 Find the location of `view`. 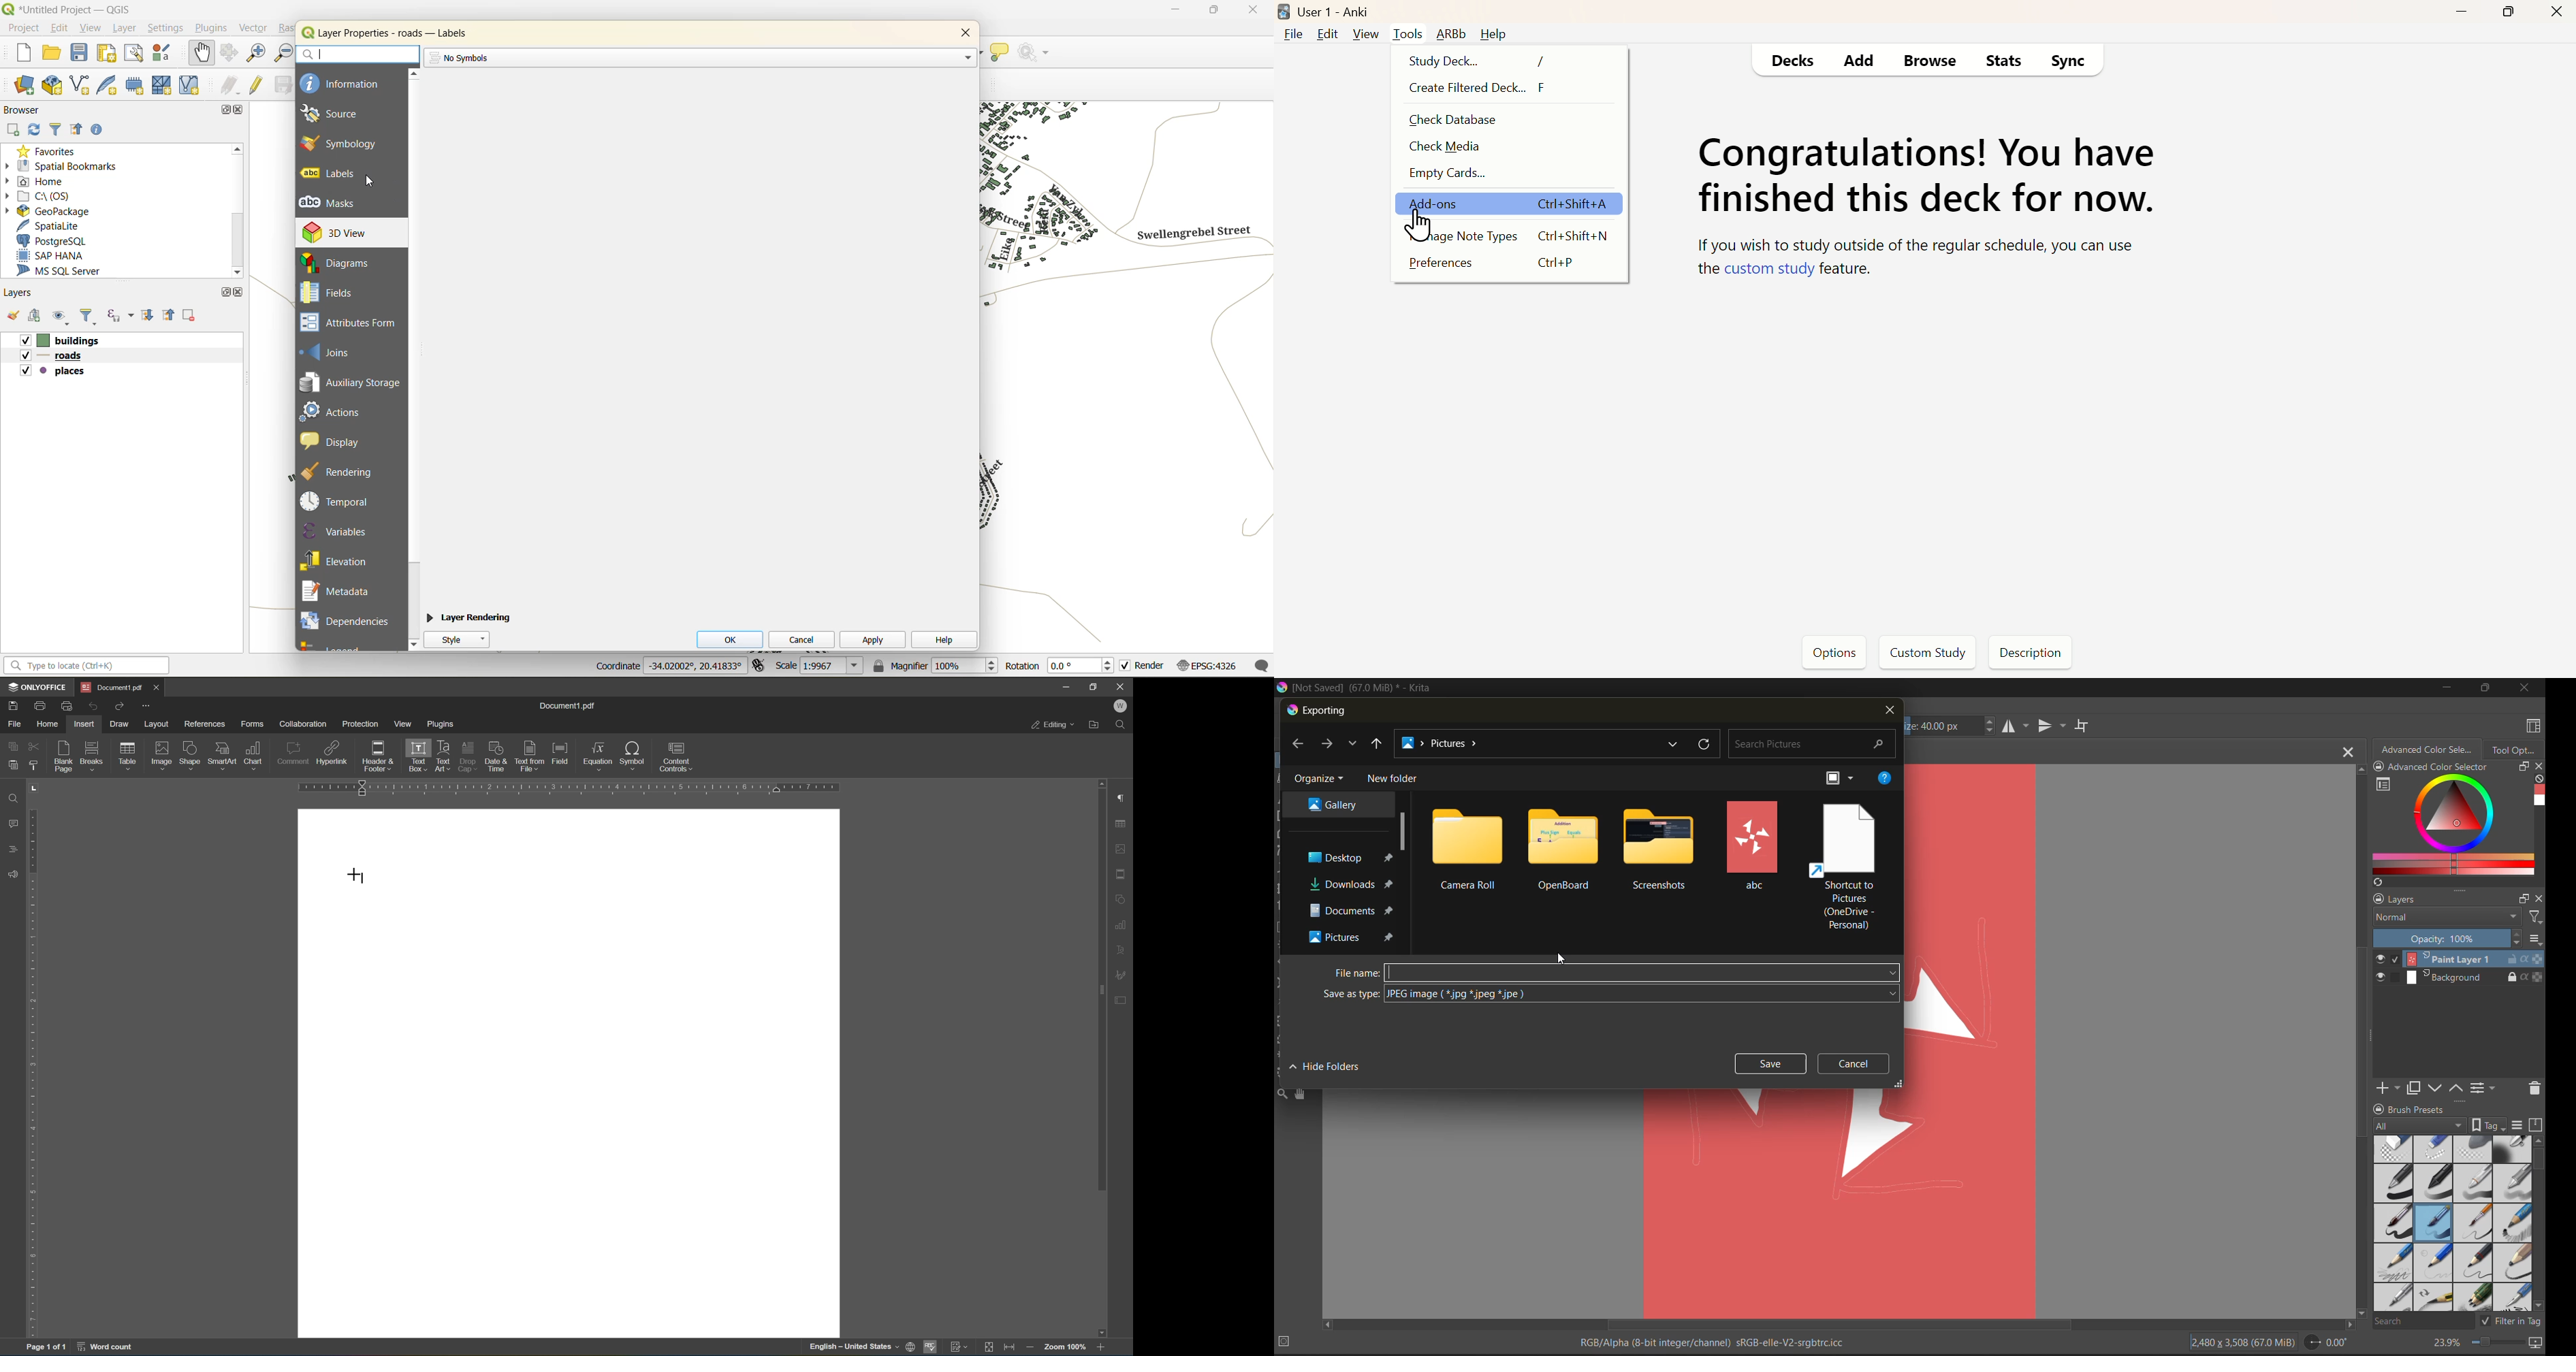

view is located at coordinates (91, 29).